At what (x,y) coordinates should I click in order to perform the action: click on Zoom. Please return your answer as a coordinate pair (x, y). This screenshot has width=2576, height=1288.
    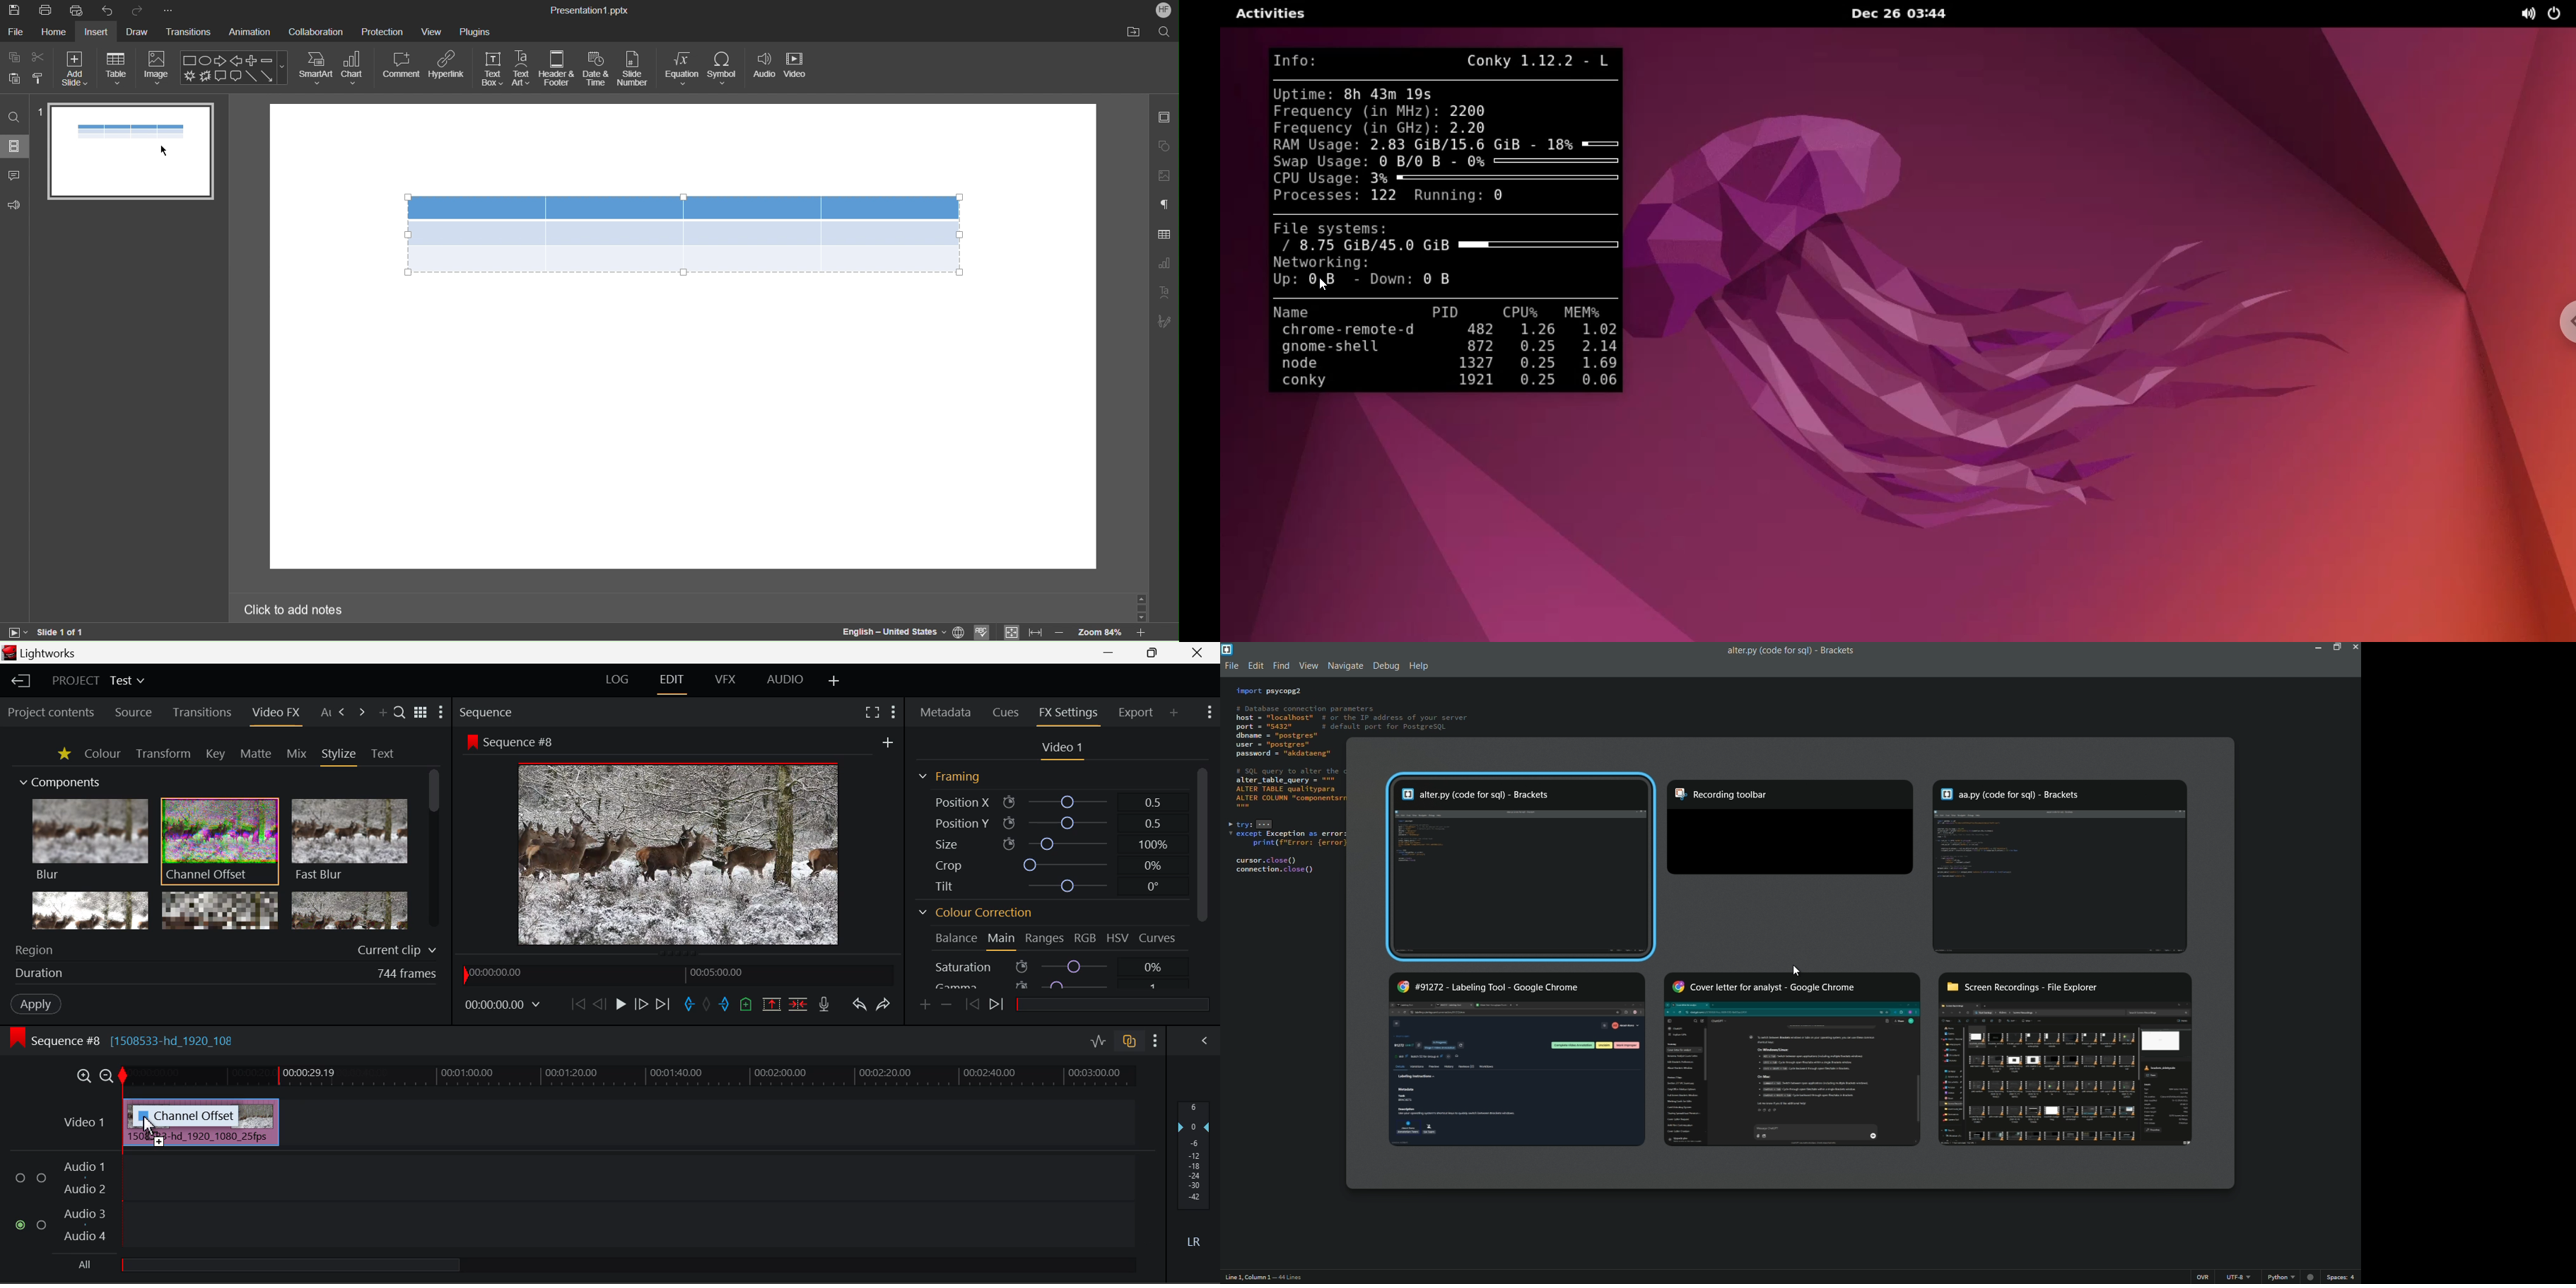
    Looking at the image, I should click on (1098, 634).